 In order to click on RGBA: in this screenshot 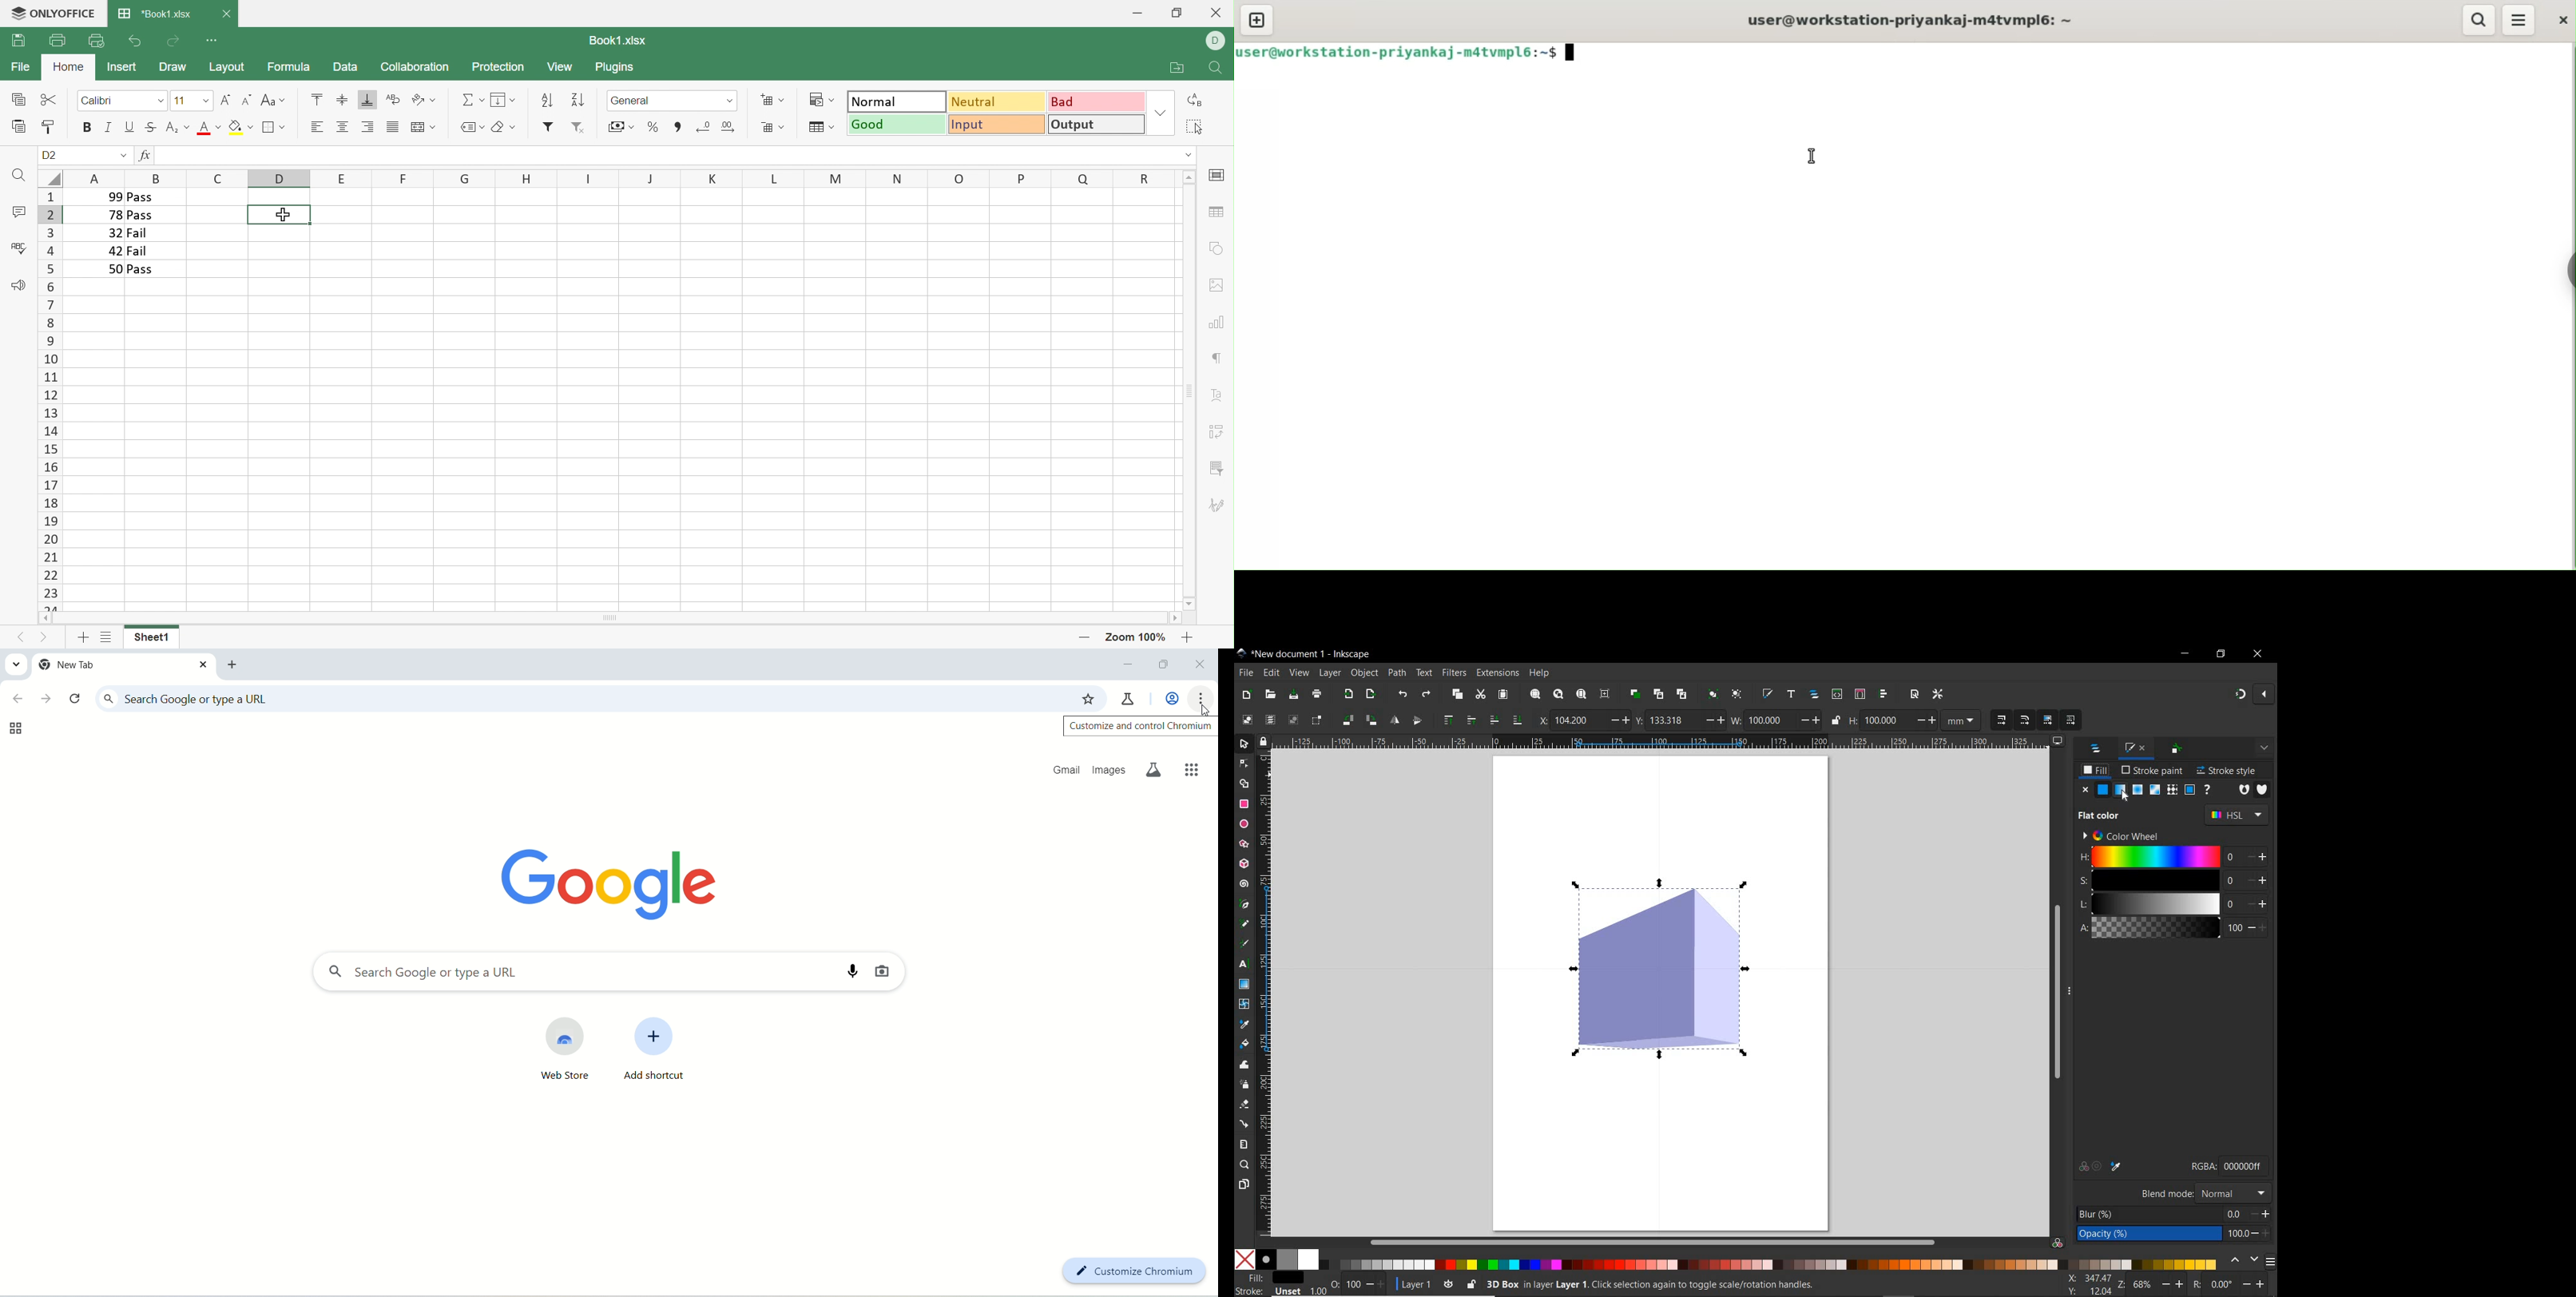, I will do `click(2203, 1165)`.